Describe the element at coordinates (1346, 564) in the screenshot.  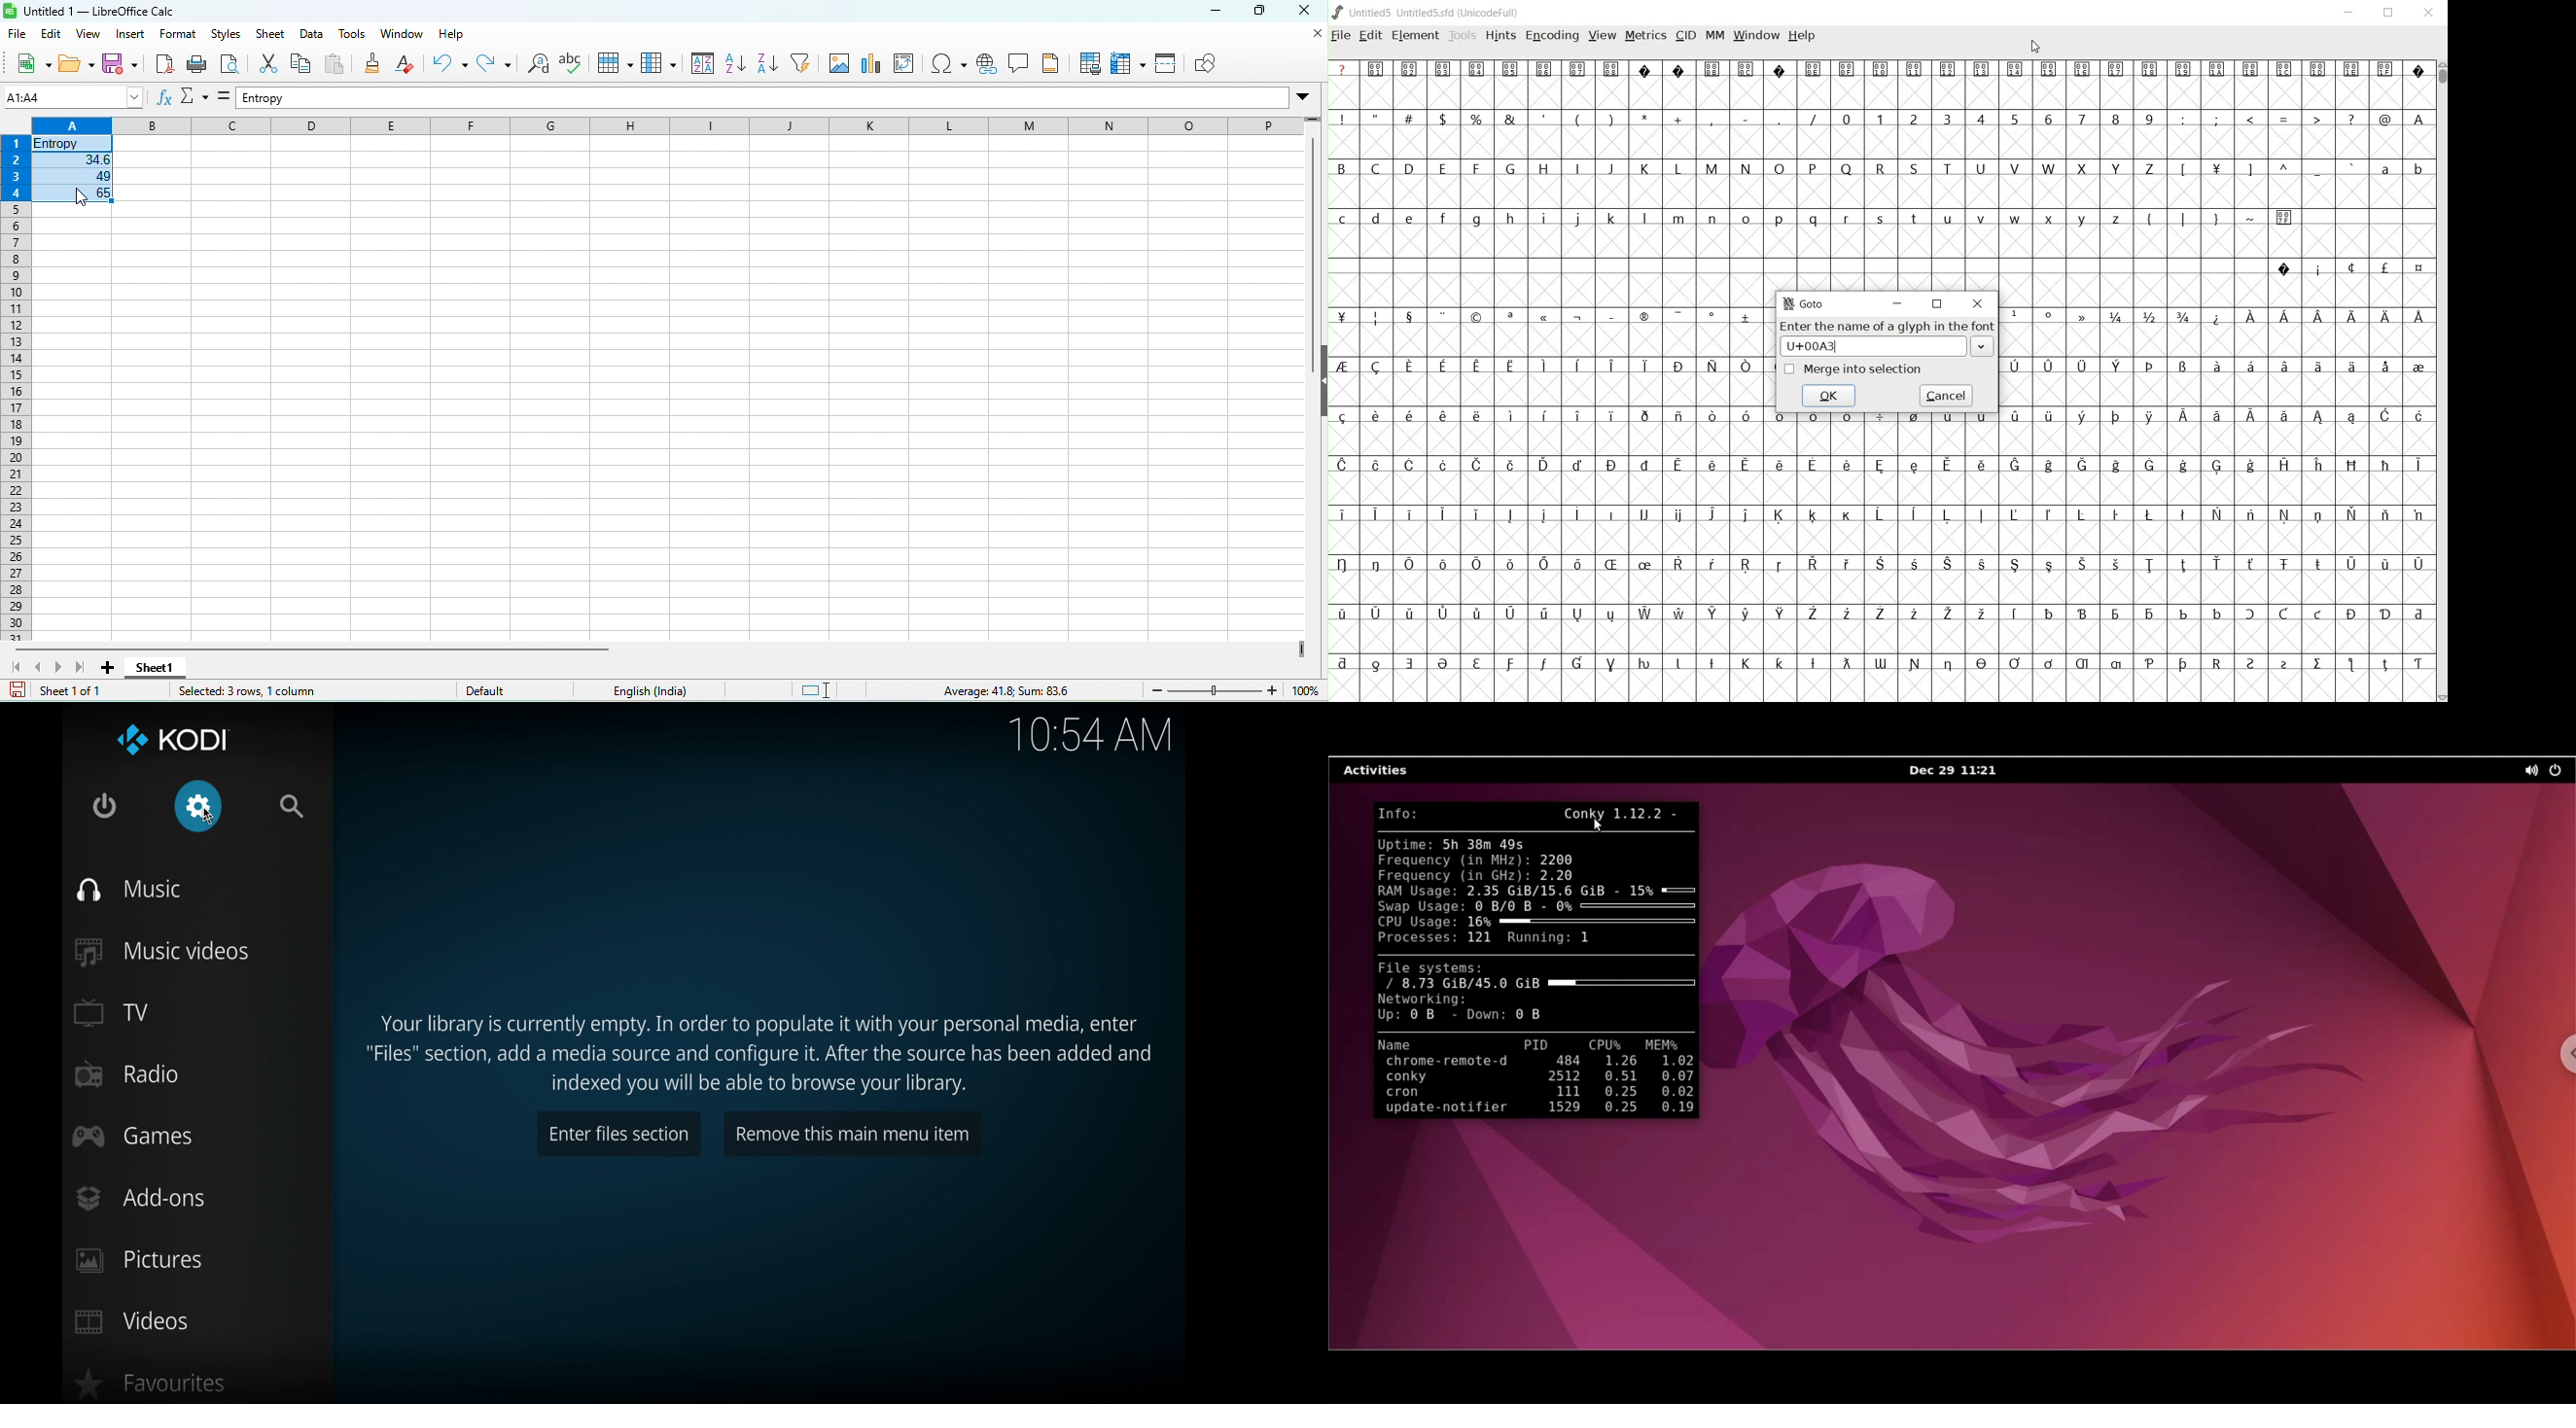
I see `Symbol` at that location.